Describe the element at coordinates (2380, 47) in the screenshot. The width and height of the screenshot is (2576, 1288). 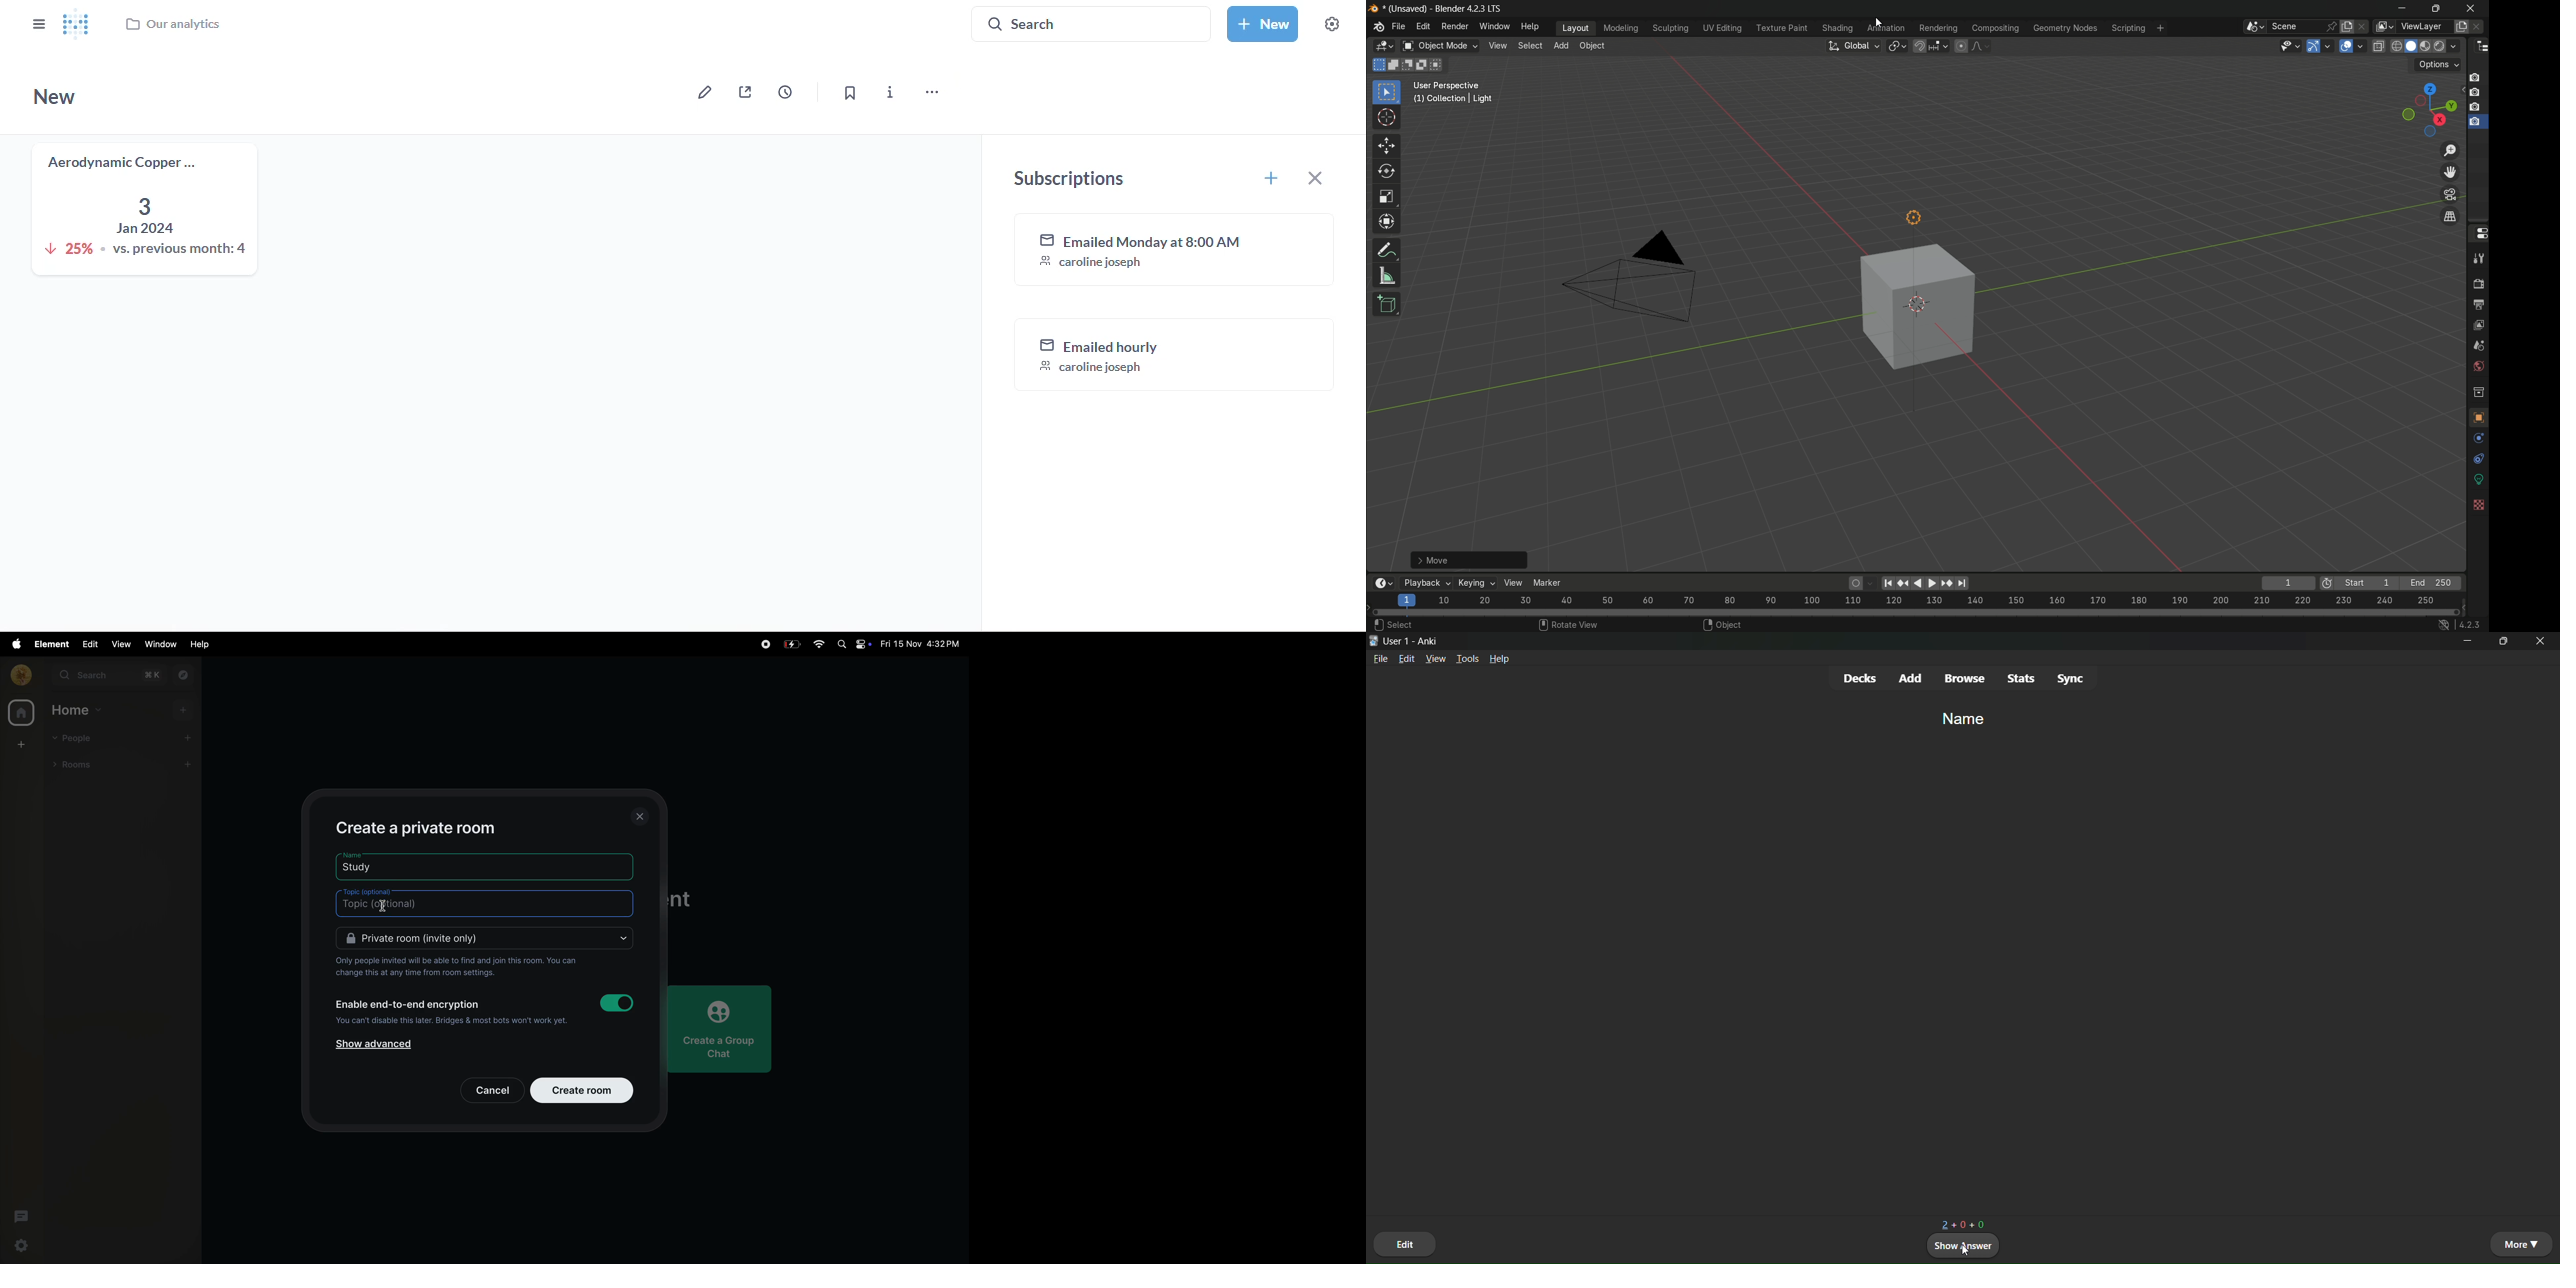
I see `toggle x-ray` at that location.